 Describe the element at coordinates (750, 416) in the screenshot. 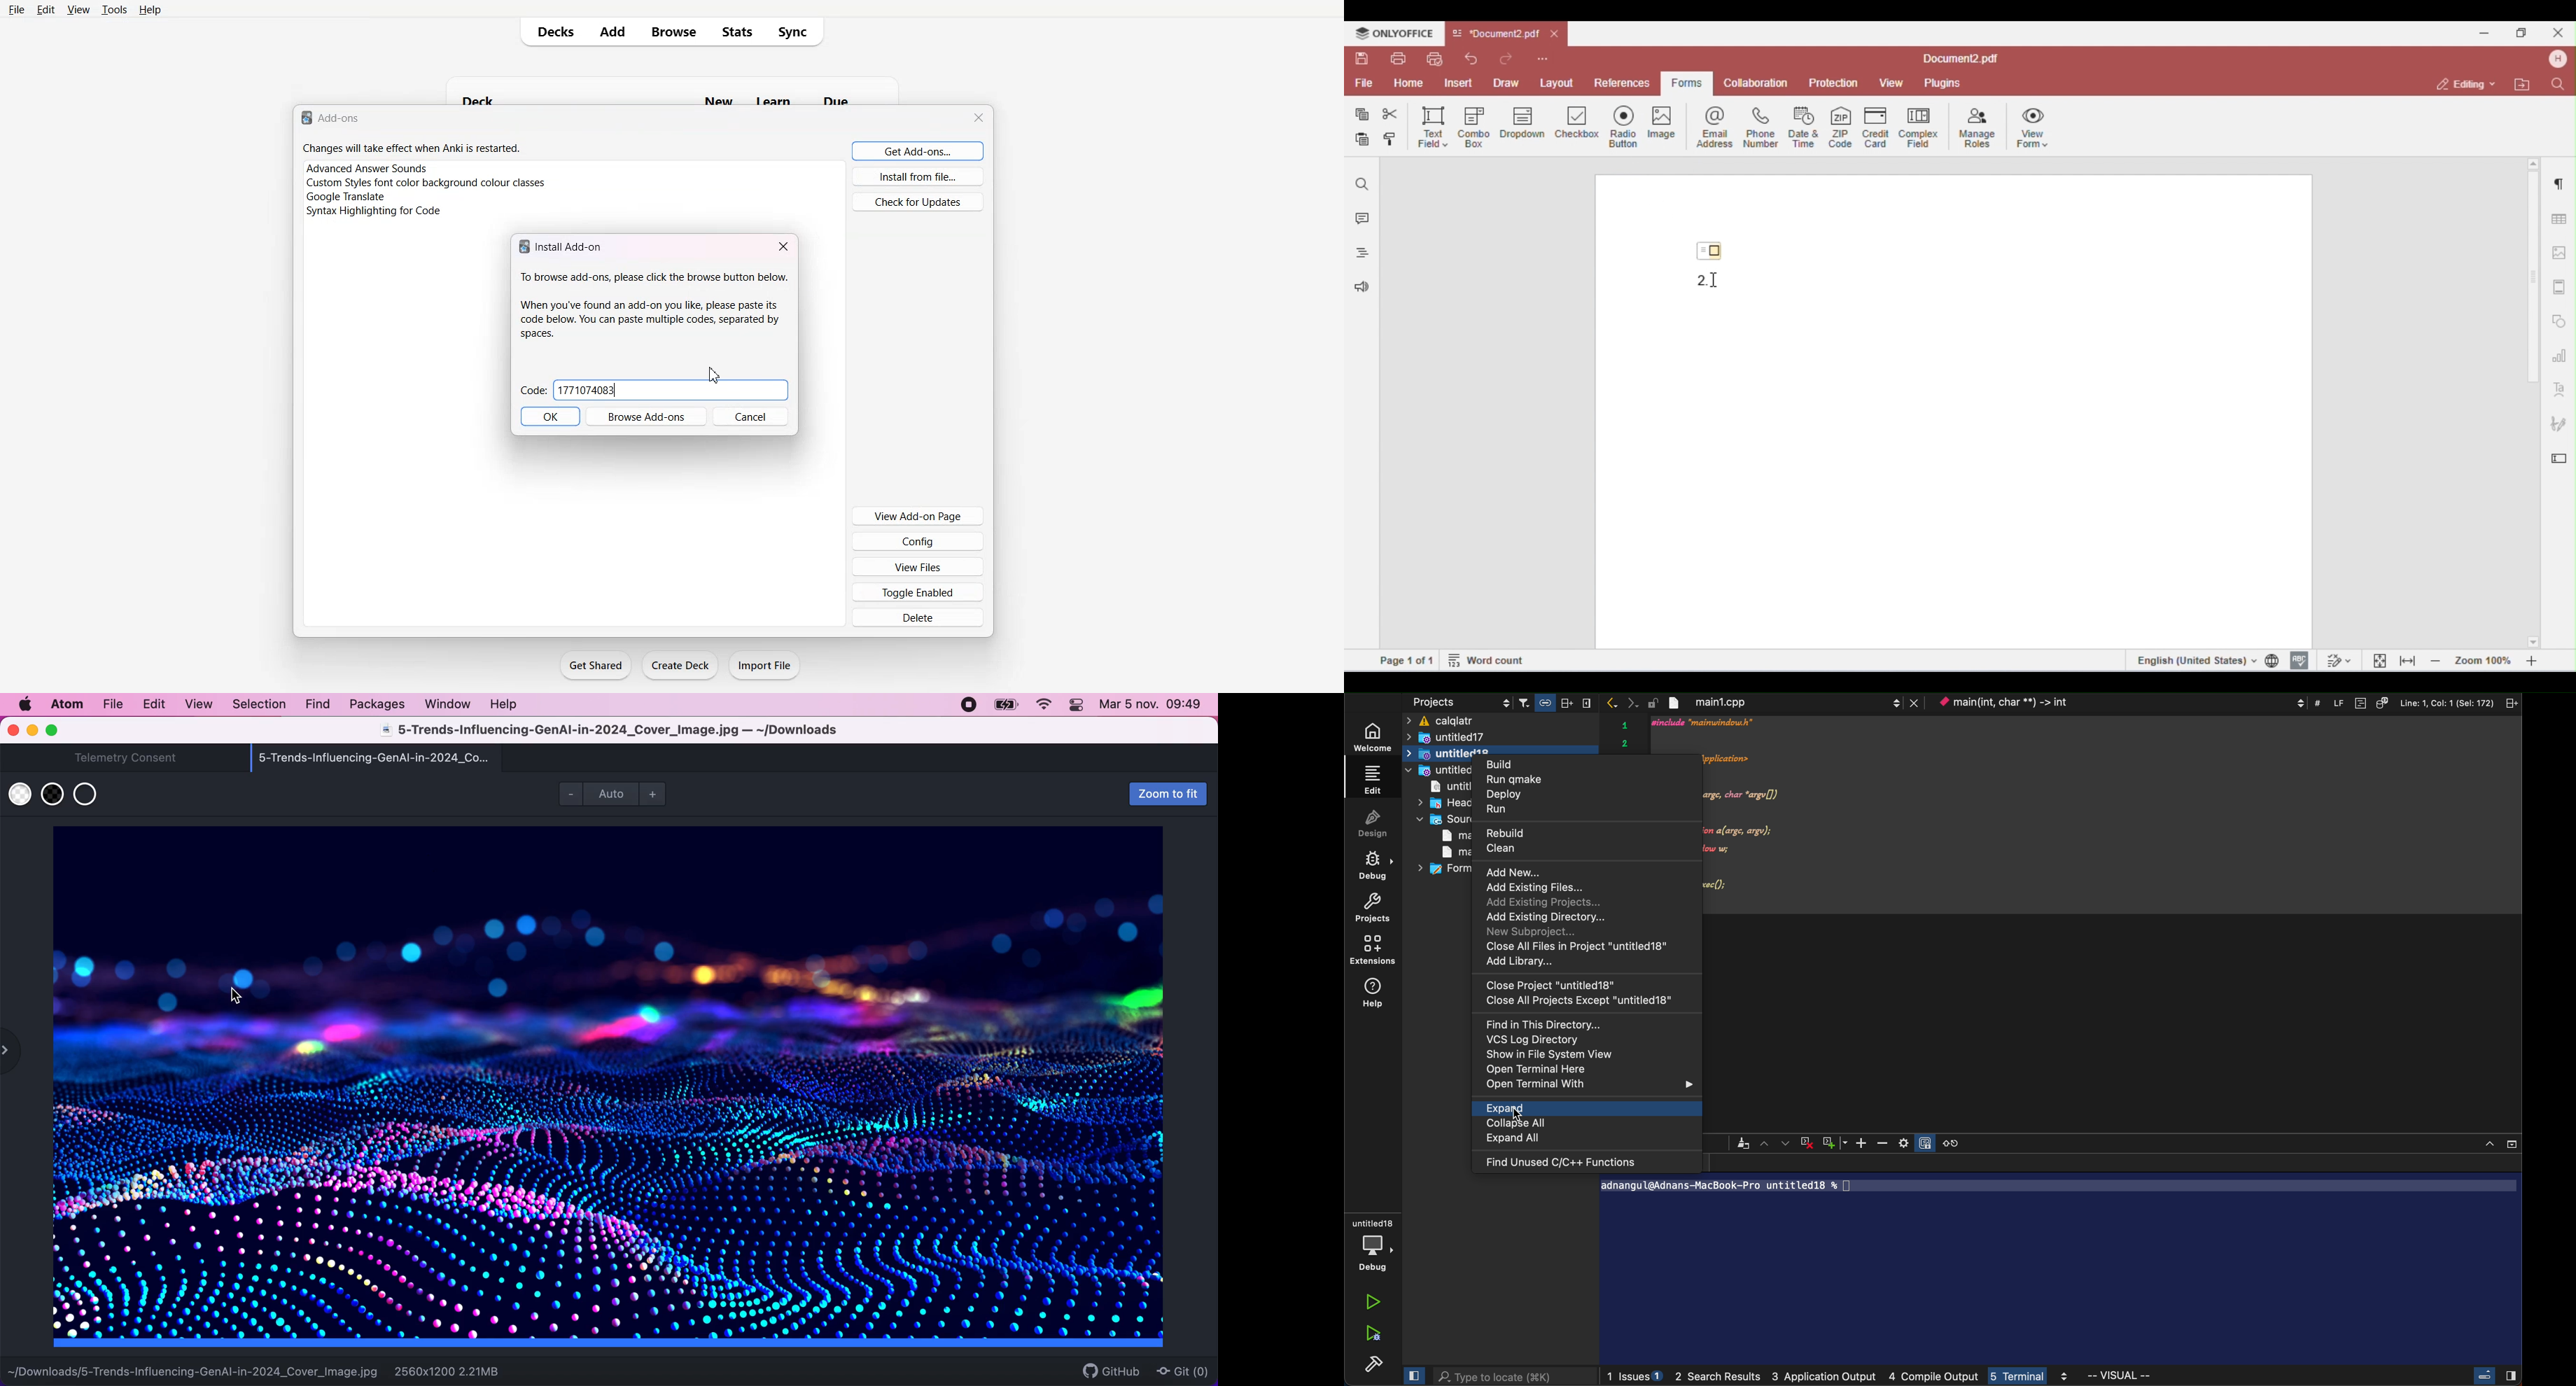

I see `Cancel` at that location.